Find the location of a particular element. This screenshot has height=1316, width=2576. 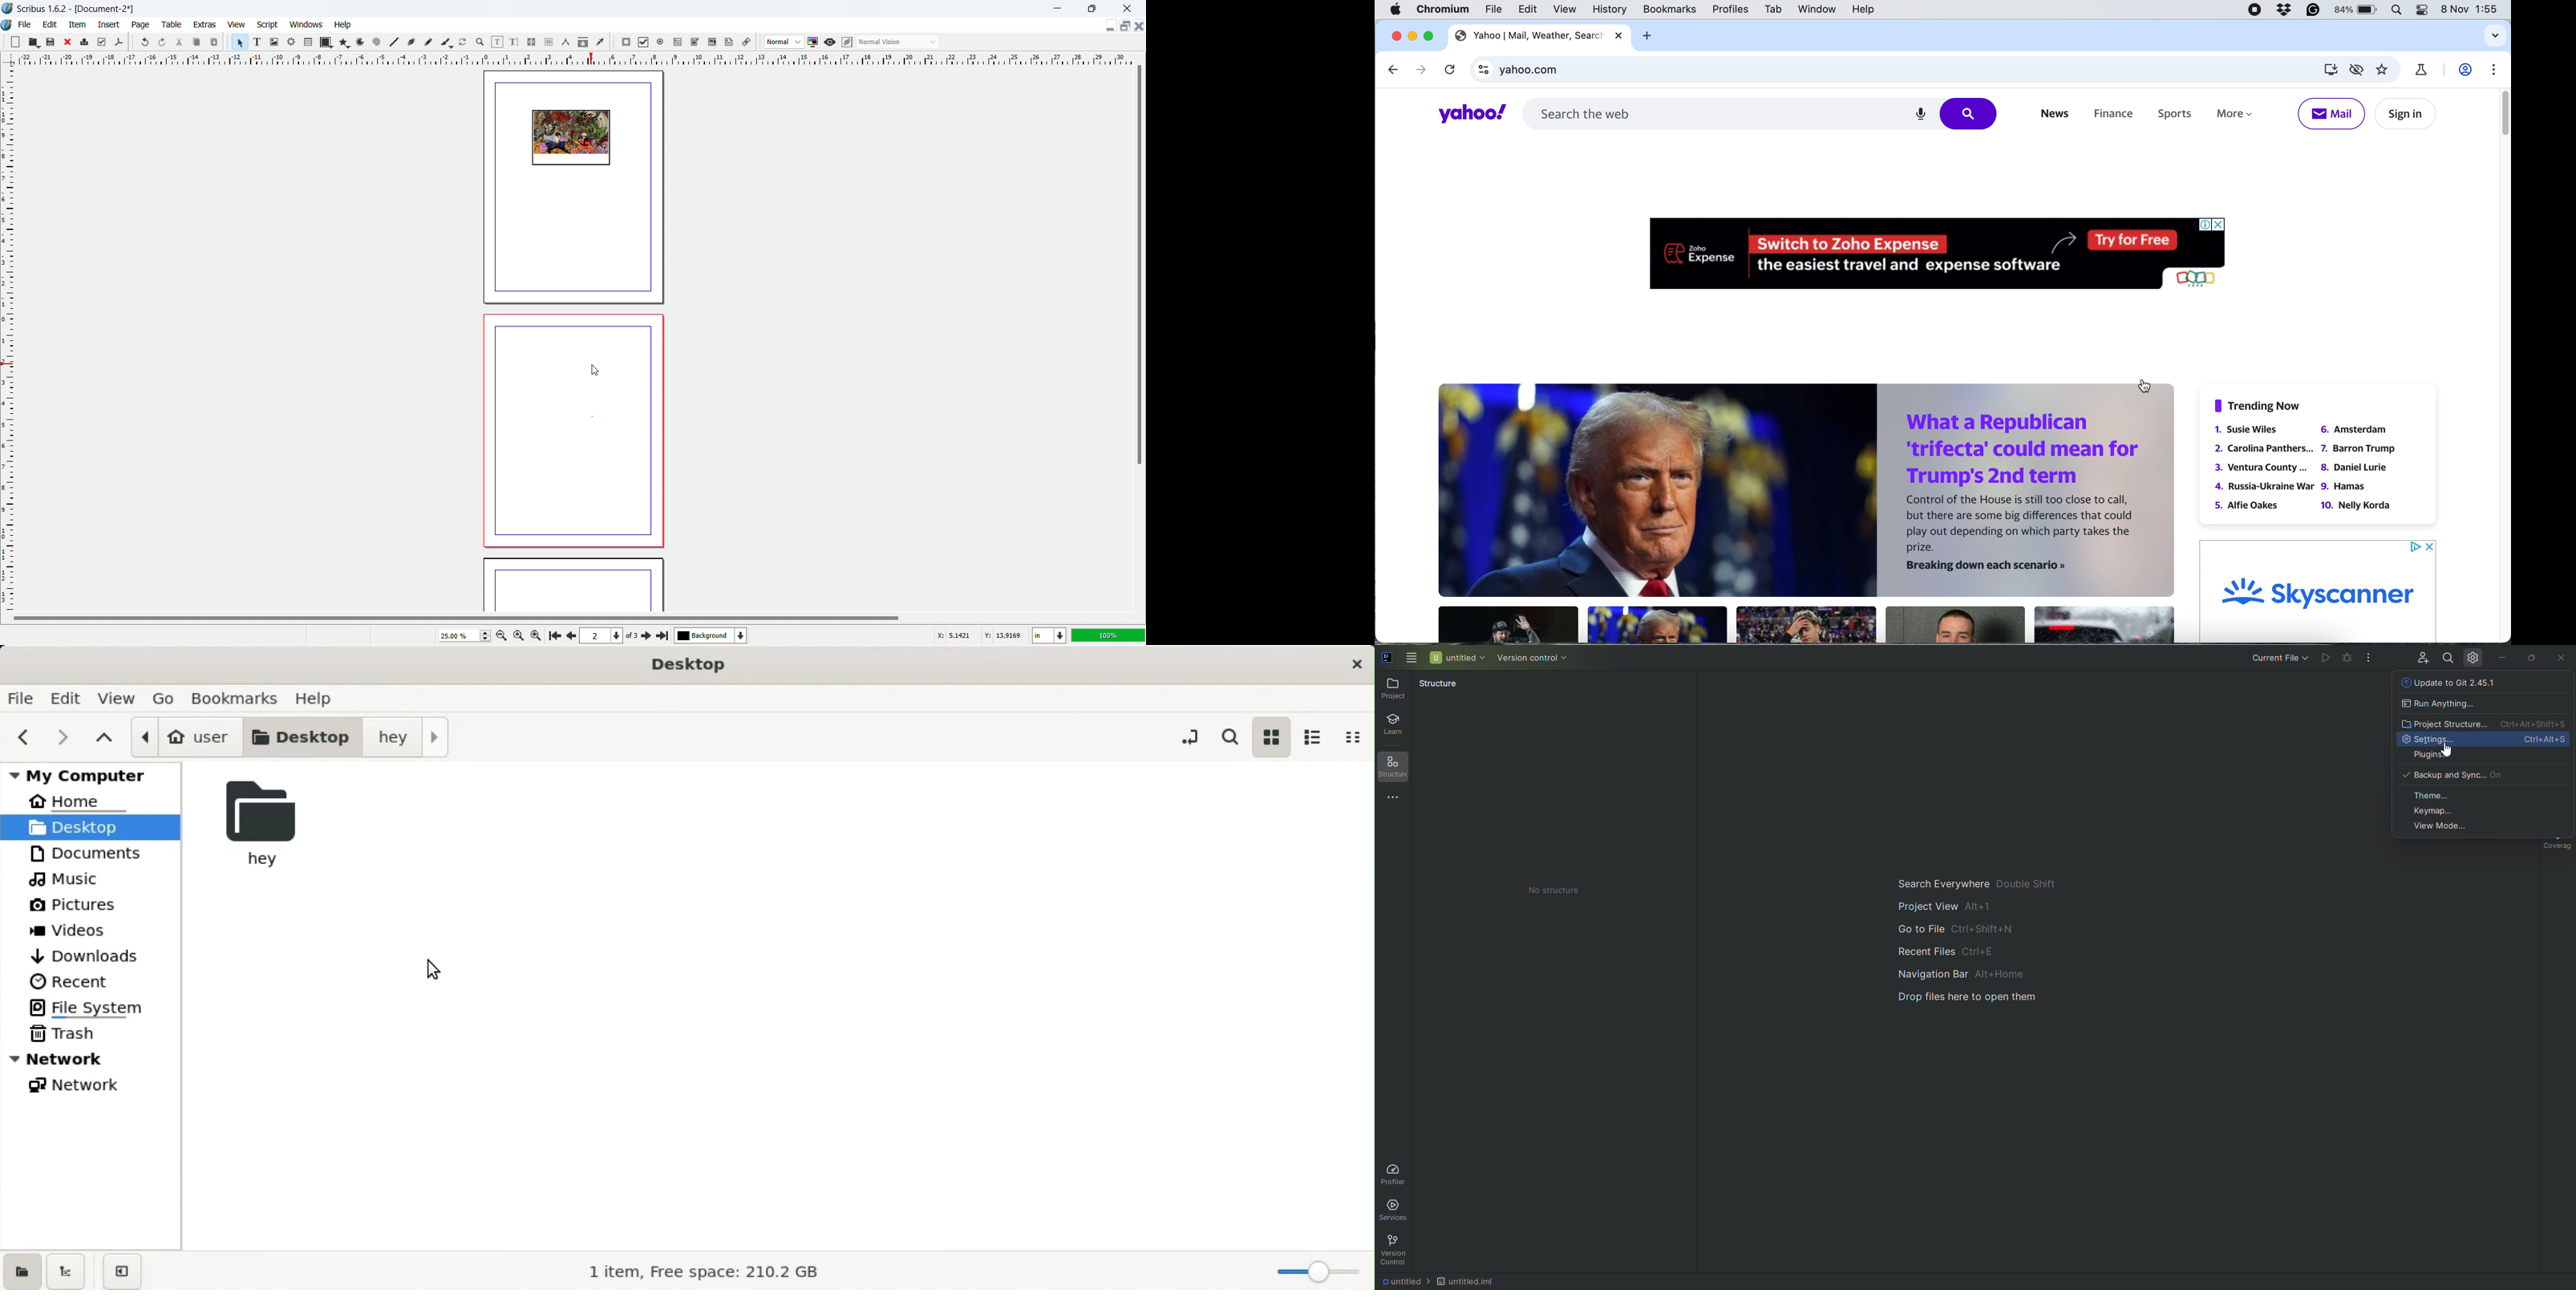

curves is located at coordinates (362, 42).